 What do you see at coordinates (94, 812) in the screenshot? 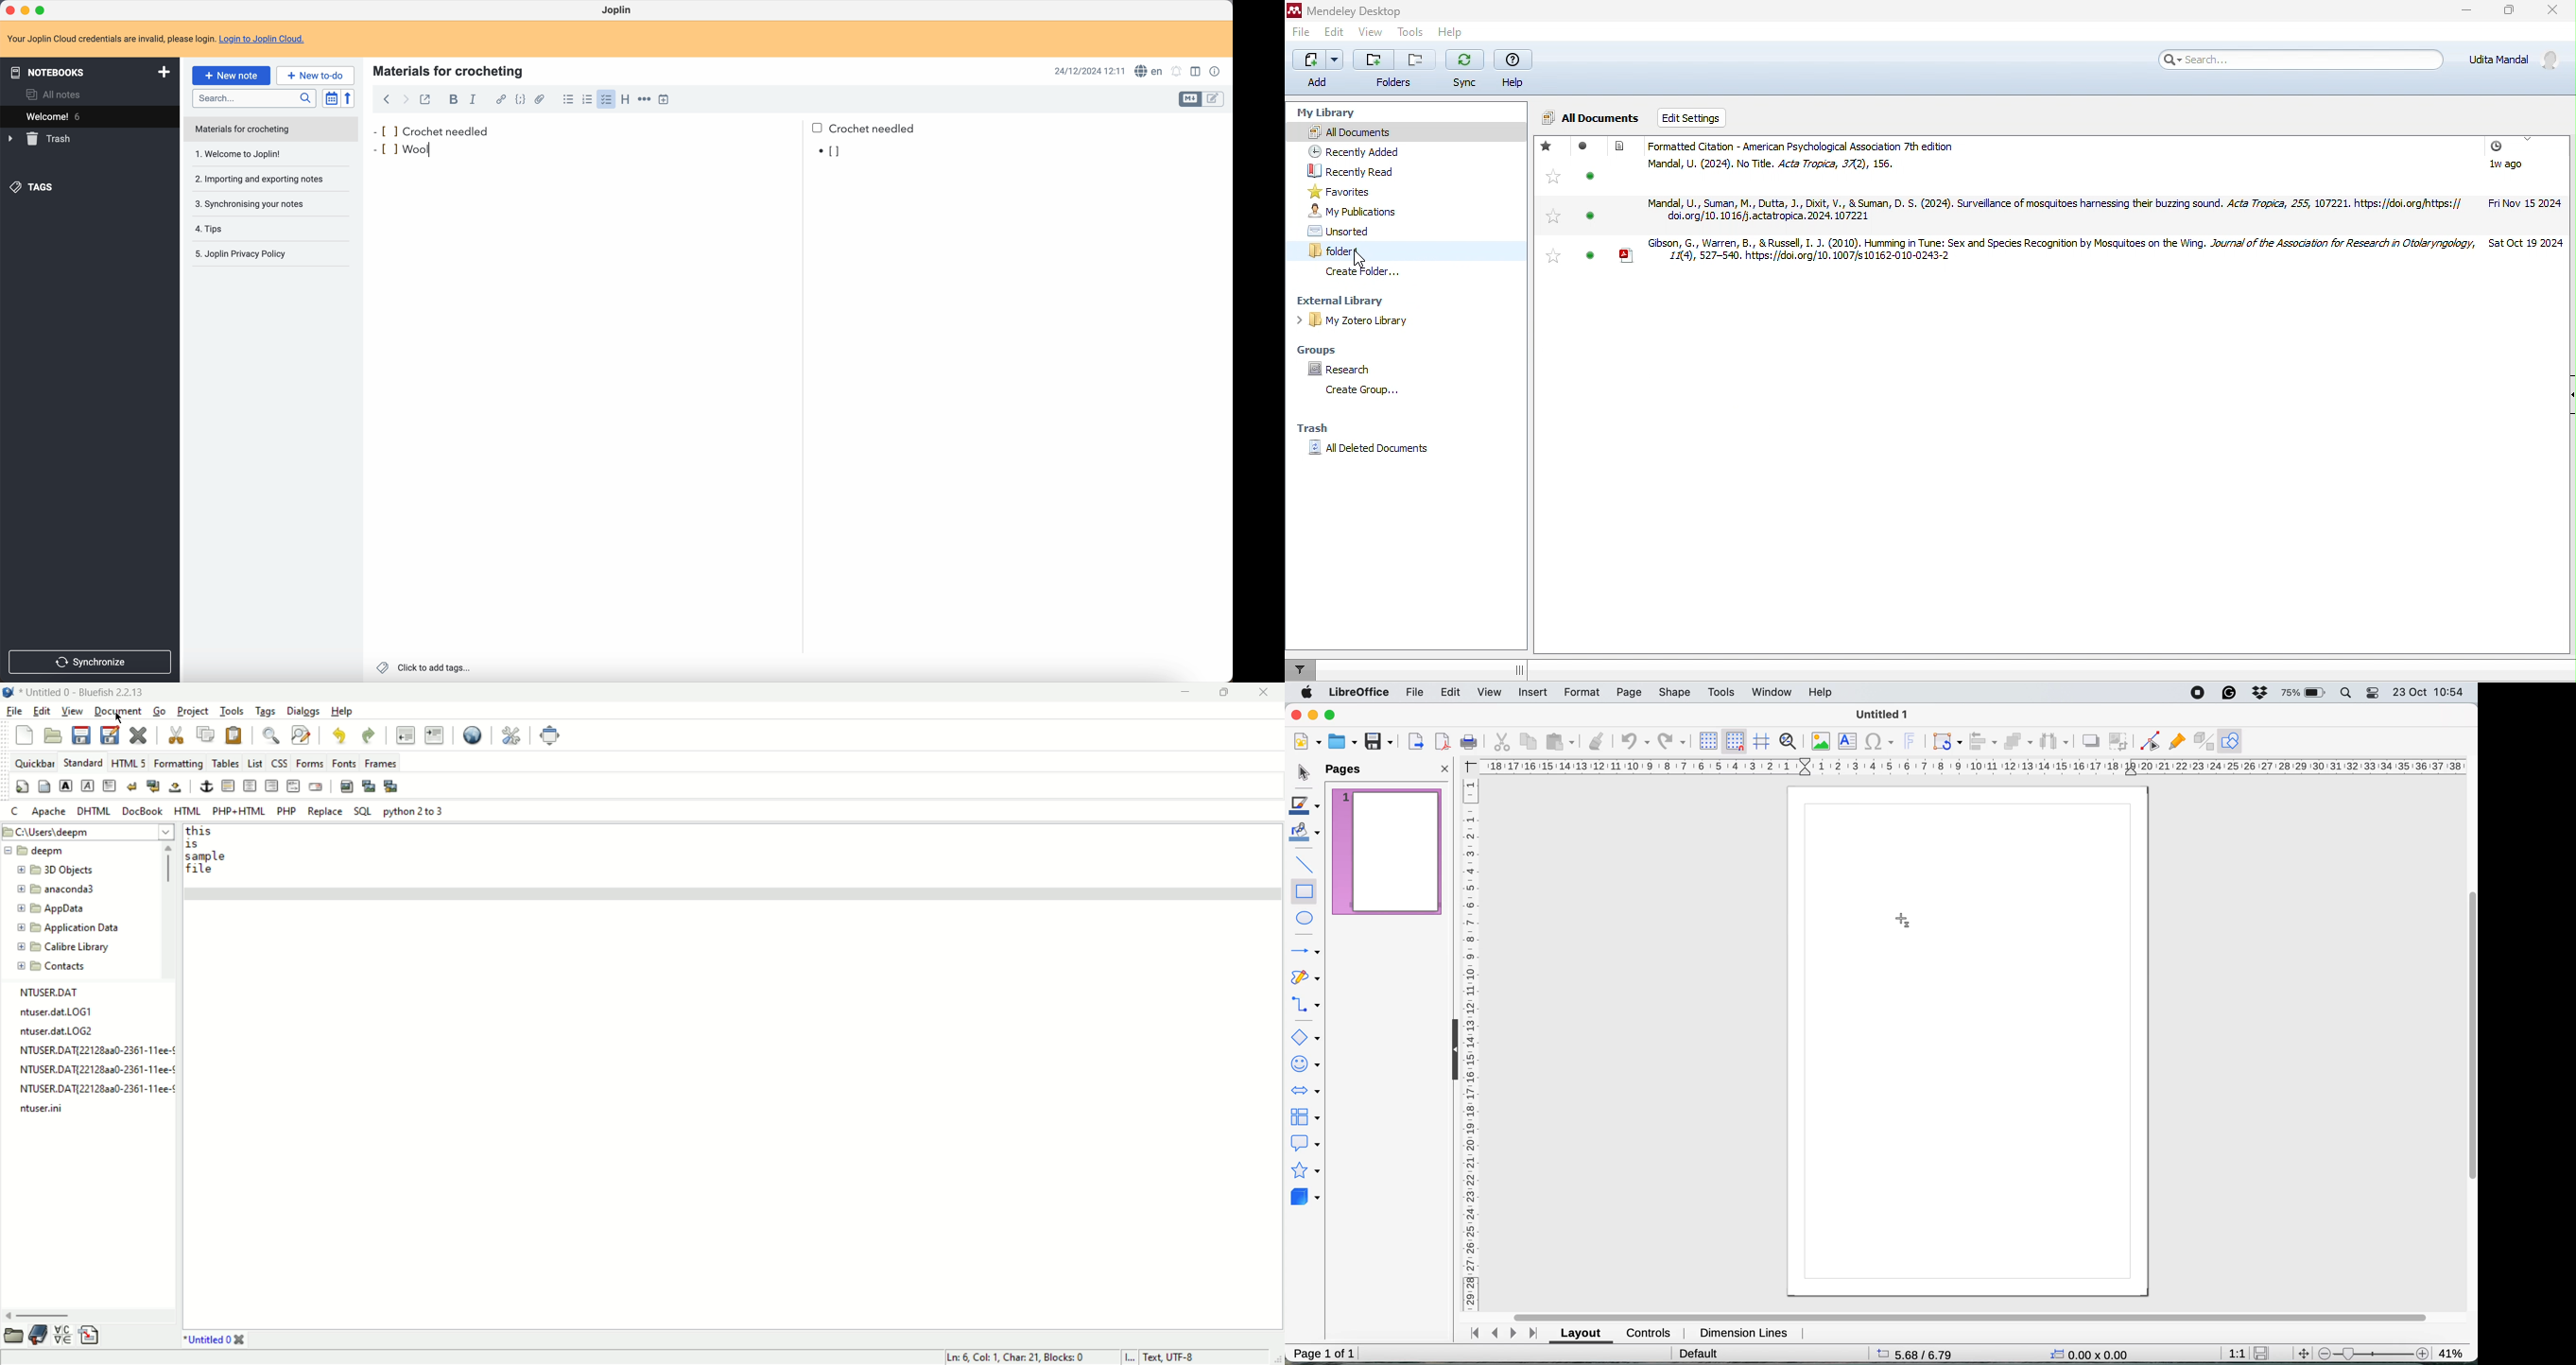
I see `DHTML` at bounding box center [94, 812].